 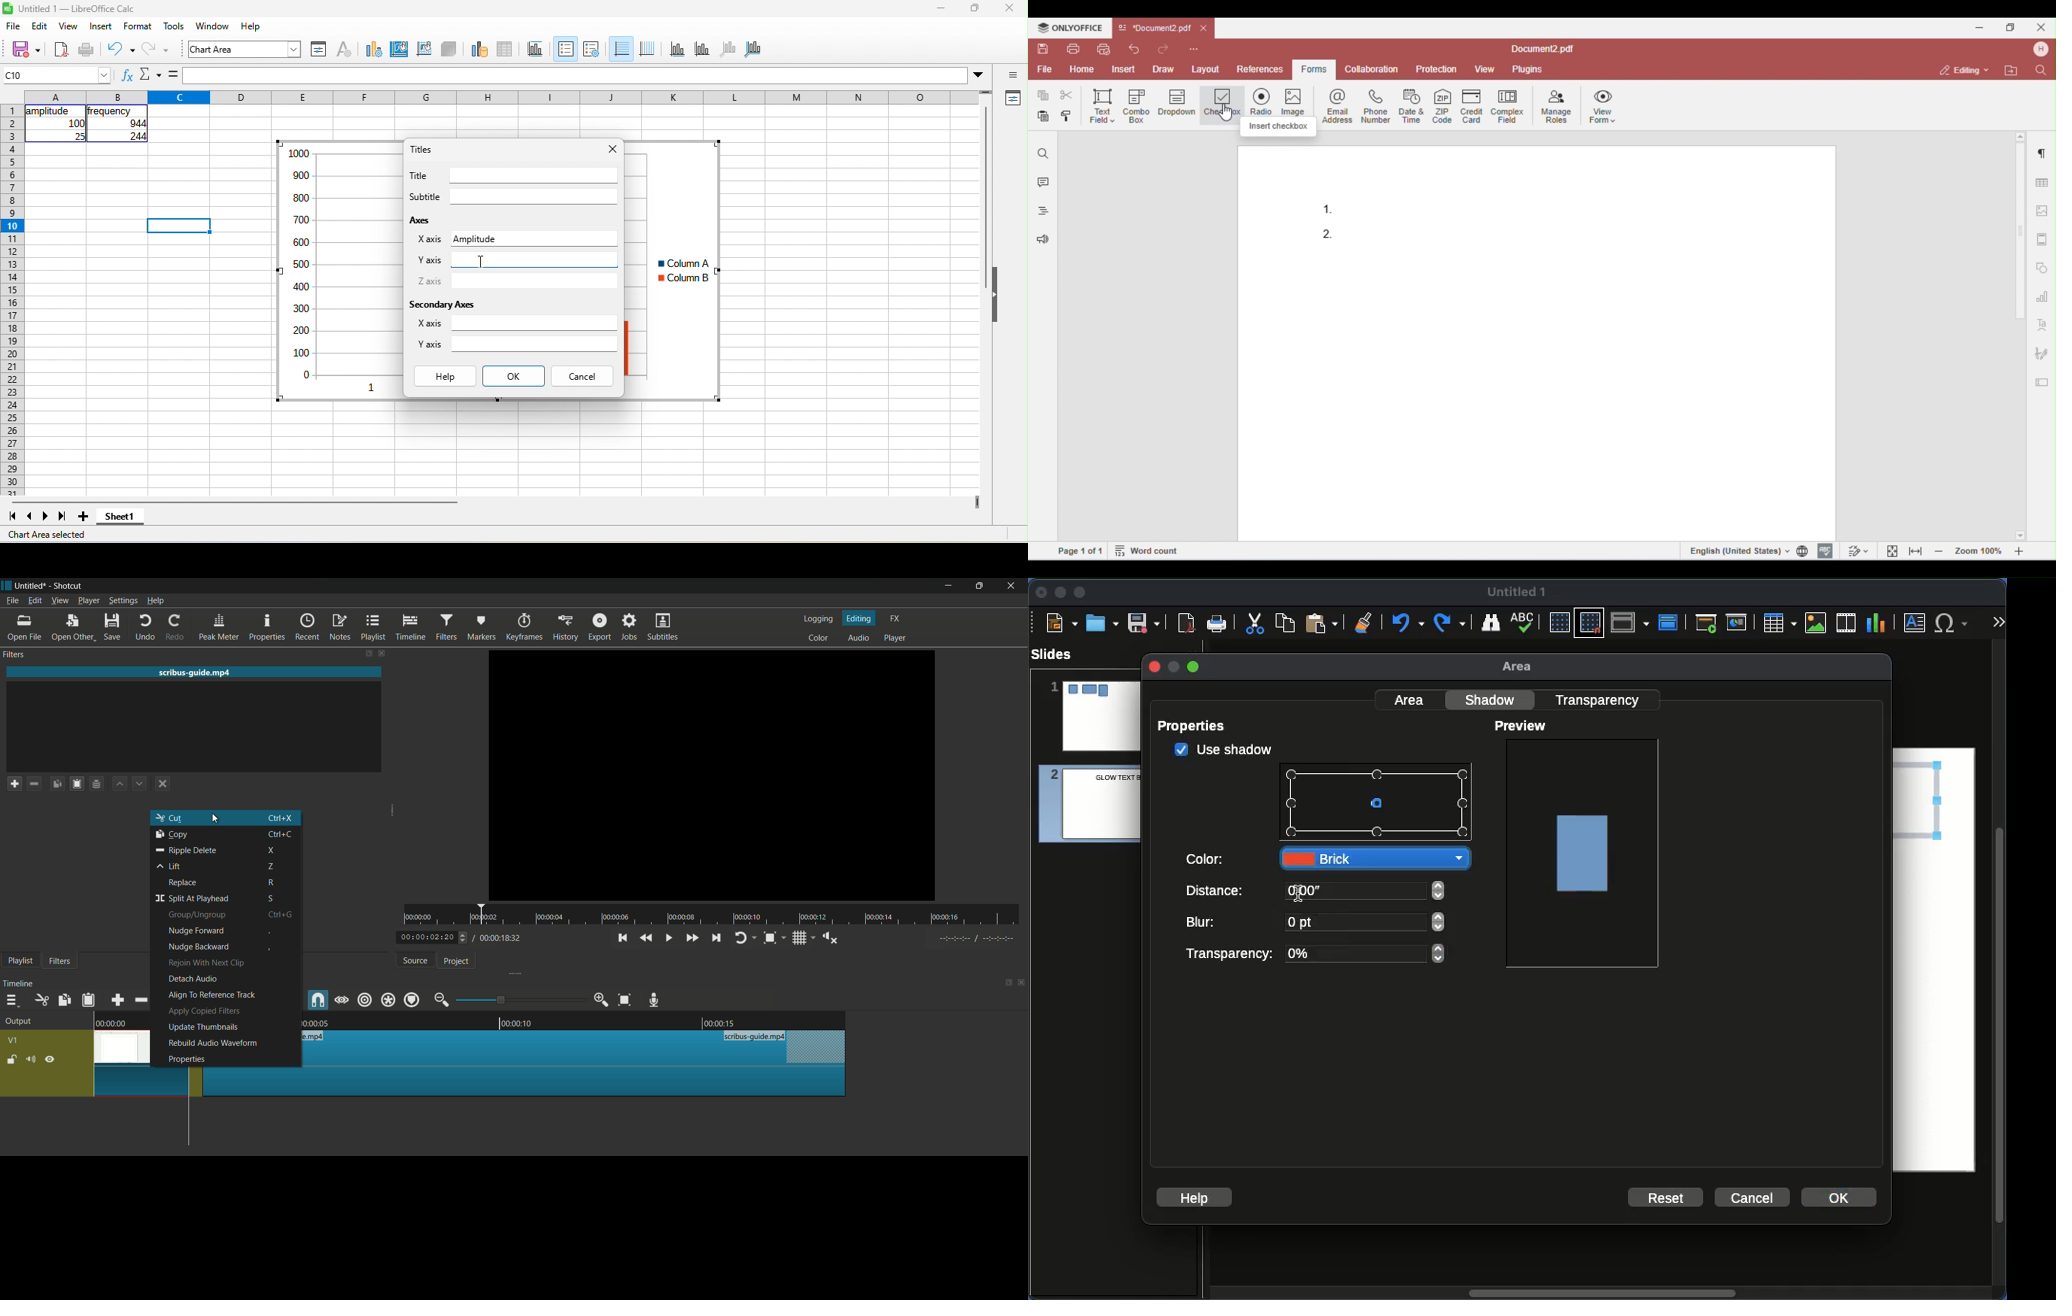 What do you see at coordinates (520, 1000) in the screenshot?
I see `adjustment bar` at bounding box center [520, 1000].